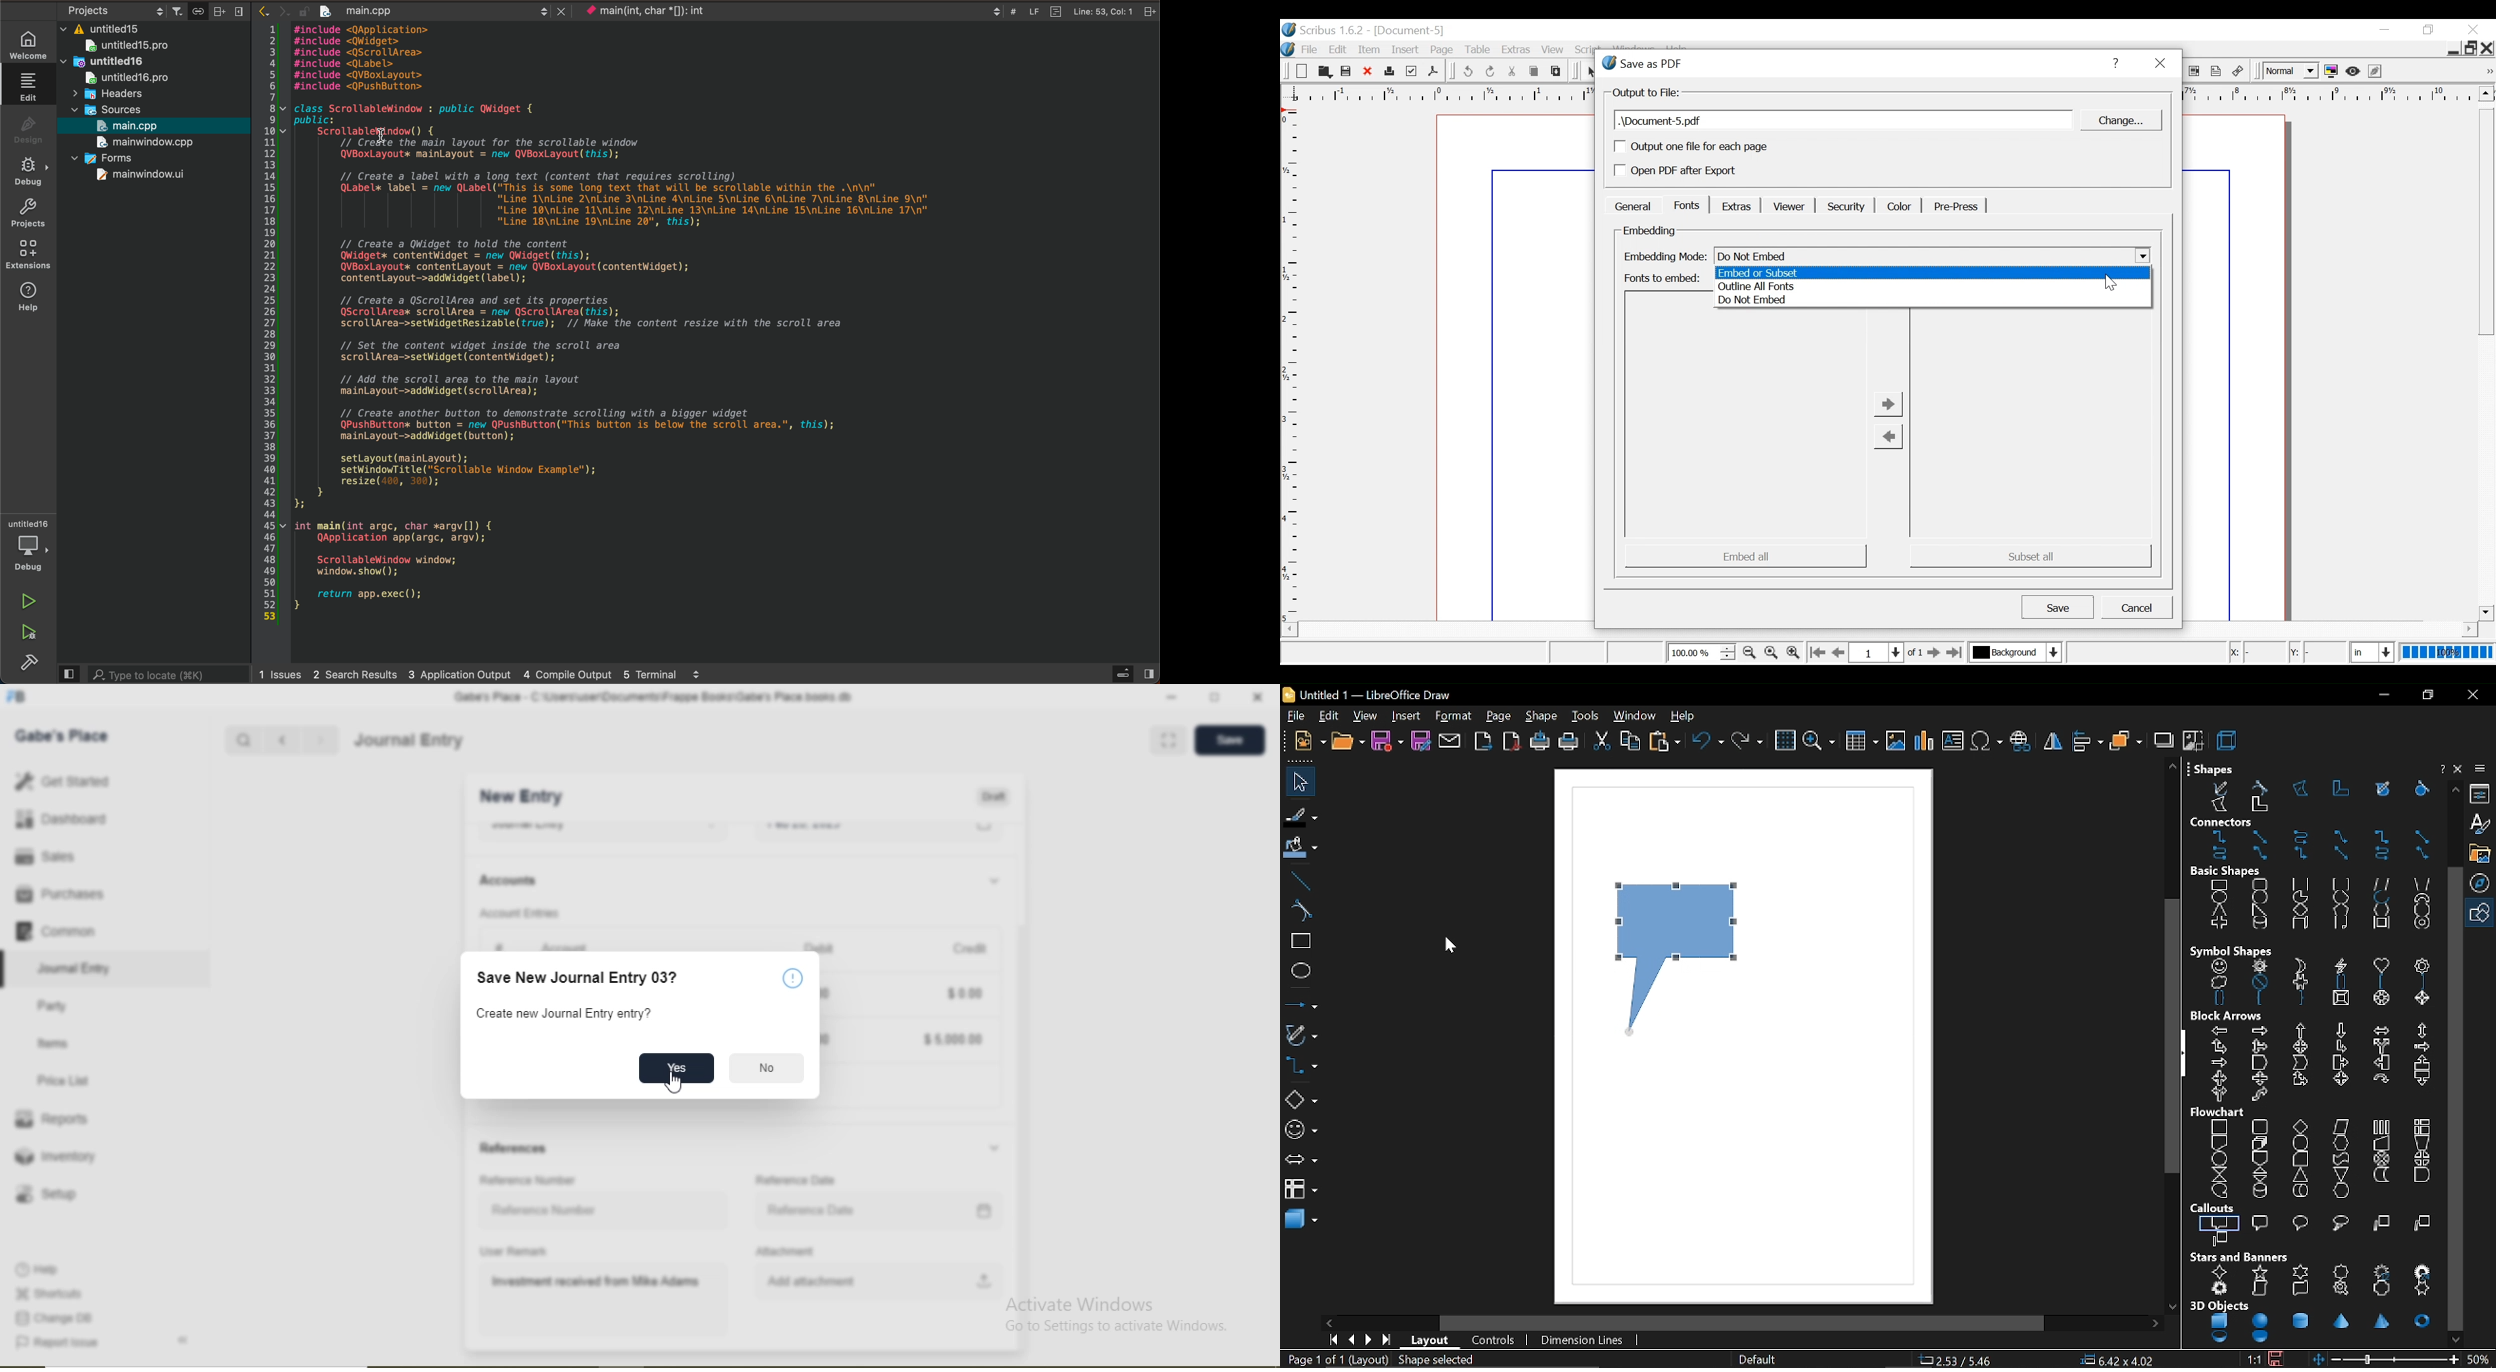 Image resolution: width=2520 pixels, height=1372 pixels. What do you see at coordinates (2340, 898) in the screenshot?
I see `circle segment` at bounding box center [2340, 898].